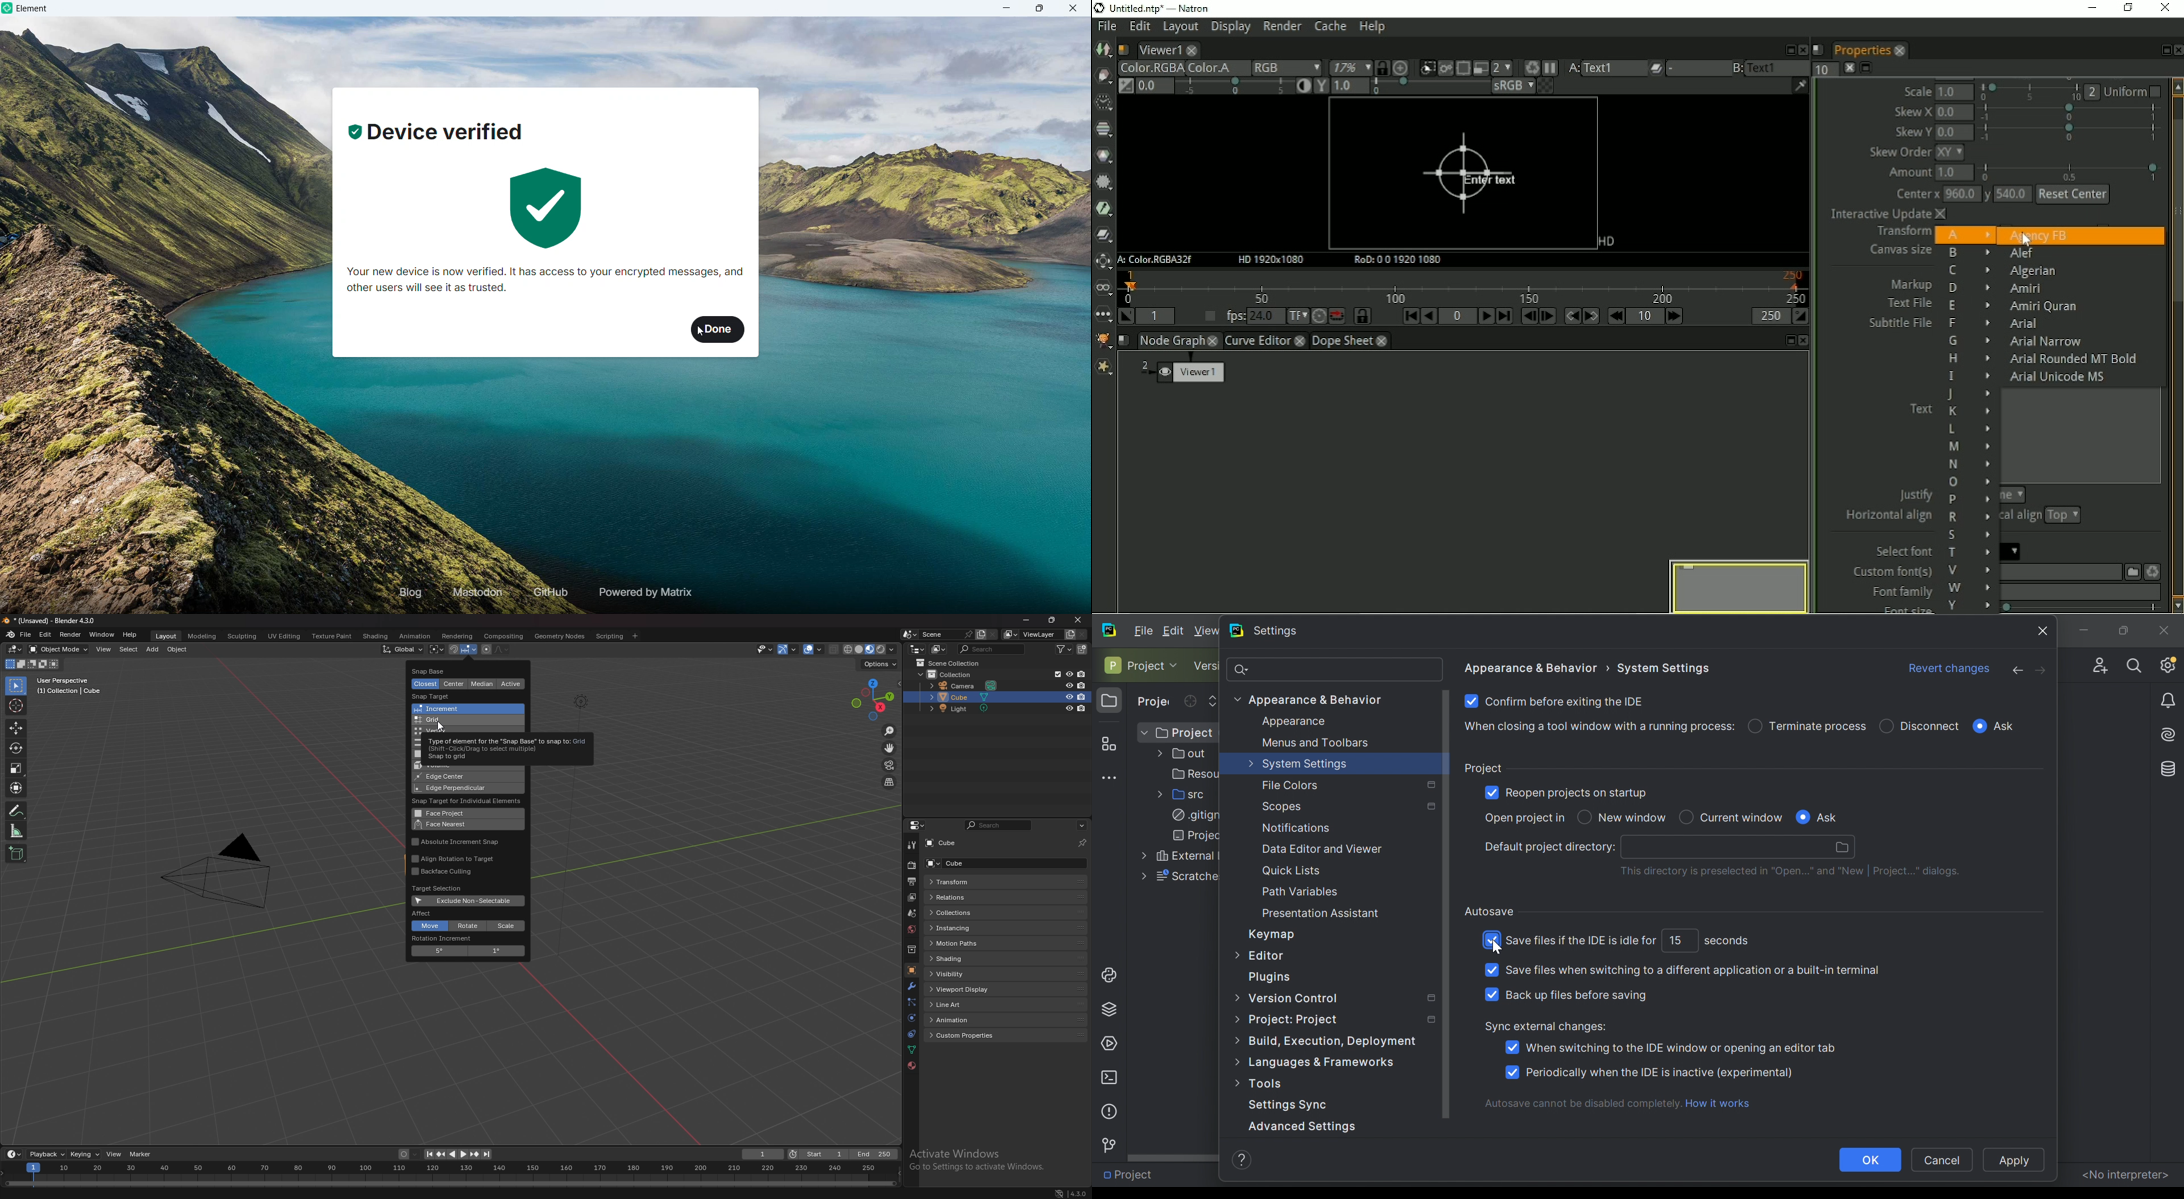 This screenshot has width=2184, height=1204. What do you see at coordinates (547, 209) in the screenshot?
I see `Verification logo` at bounding box center [547, 209].